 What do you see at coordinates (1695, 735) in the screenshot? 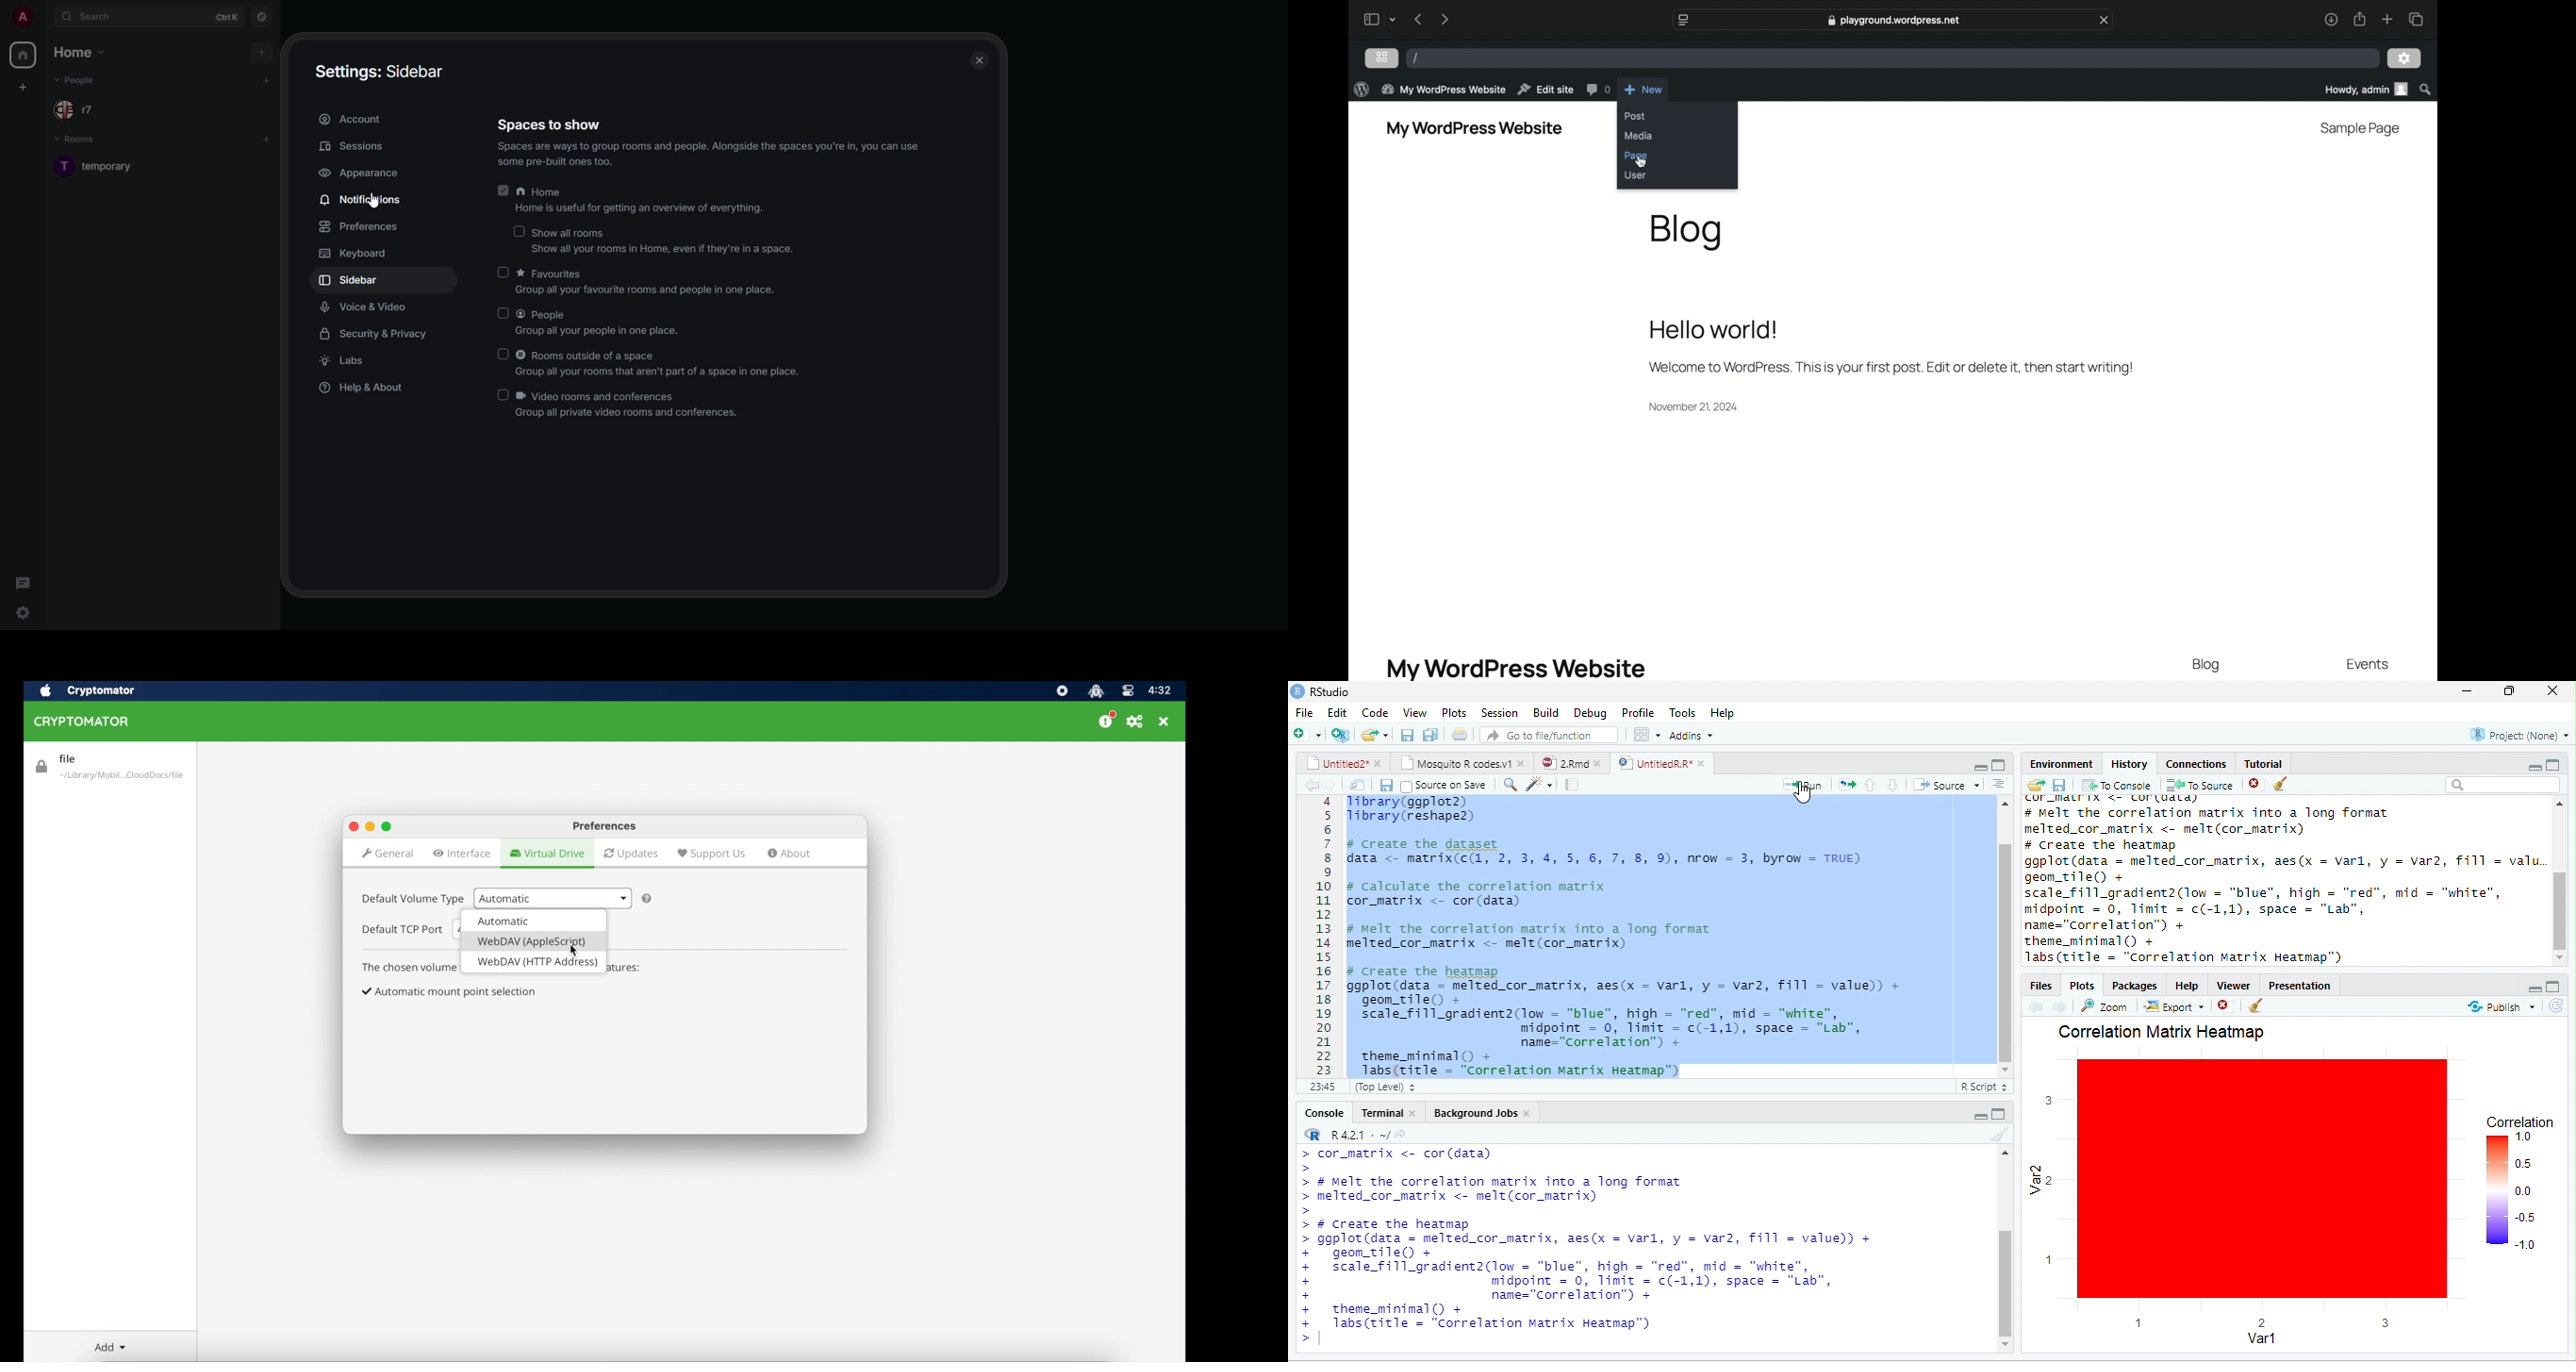
I see `addins` at bounding box center [1695, 735].